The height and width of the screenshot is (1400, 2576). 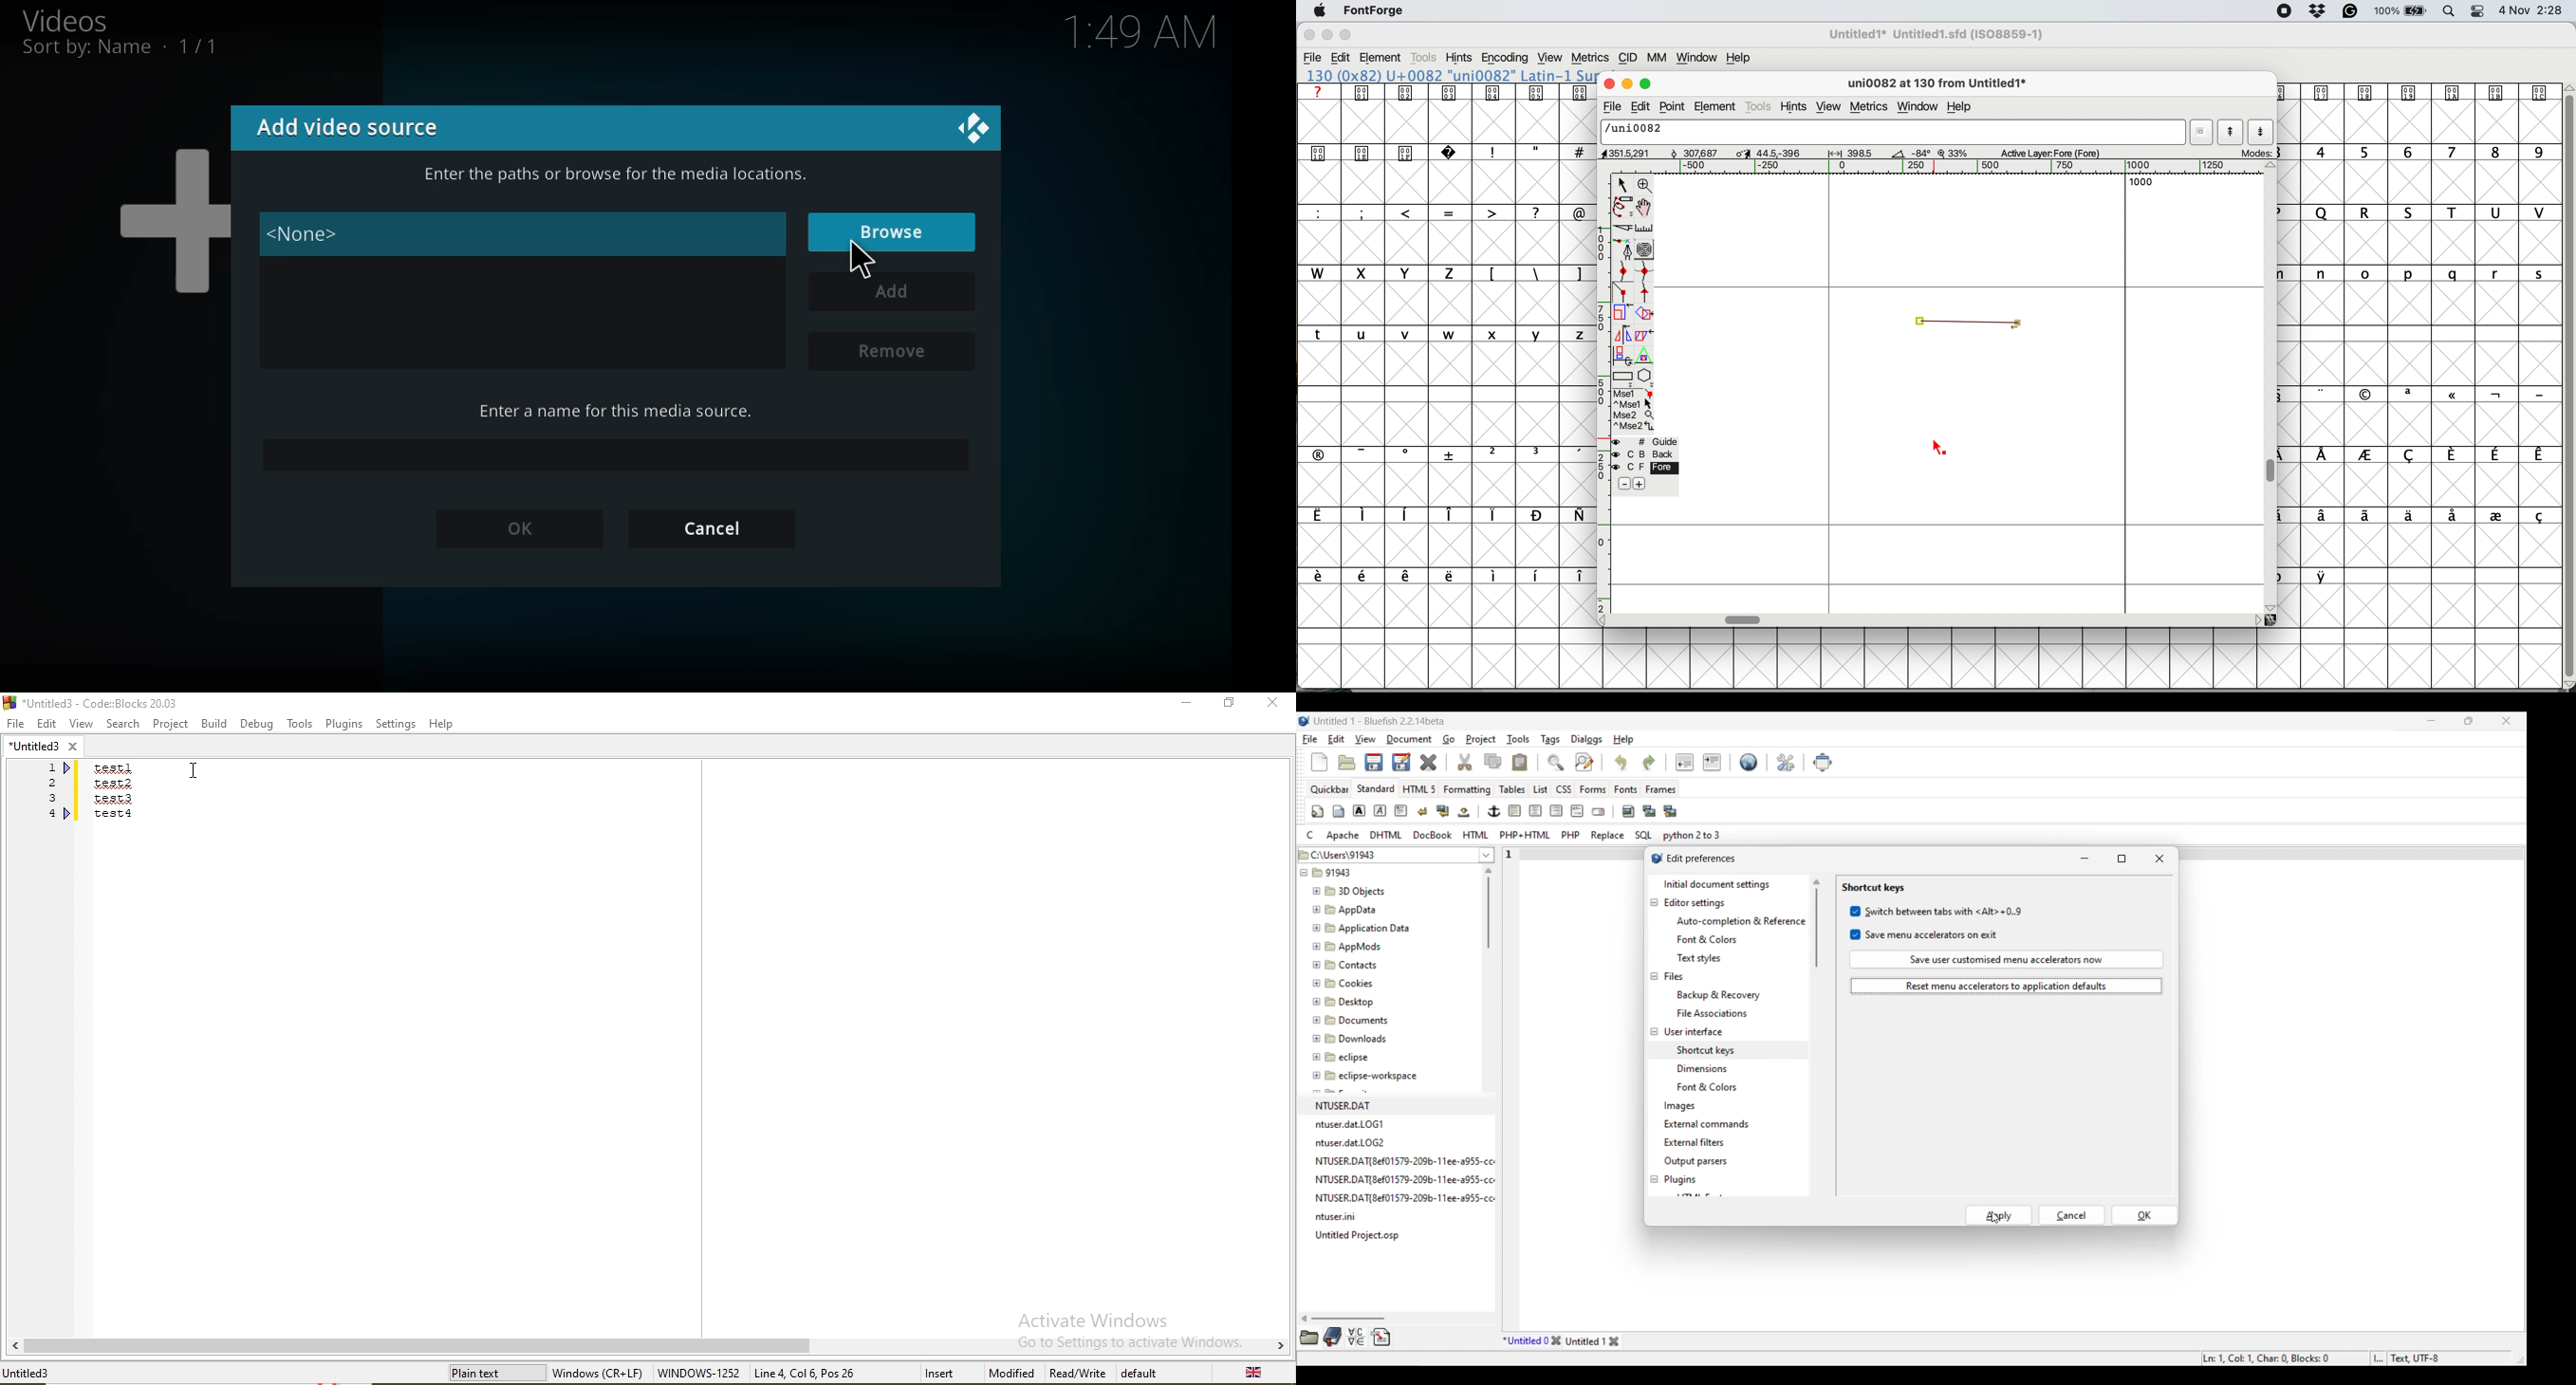 I want to click on Backup & Recovery, so click(x=1722, y=995).